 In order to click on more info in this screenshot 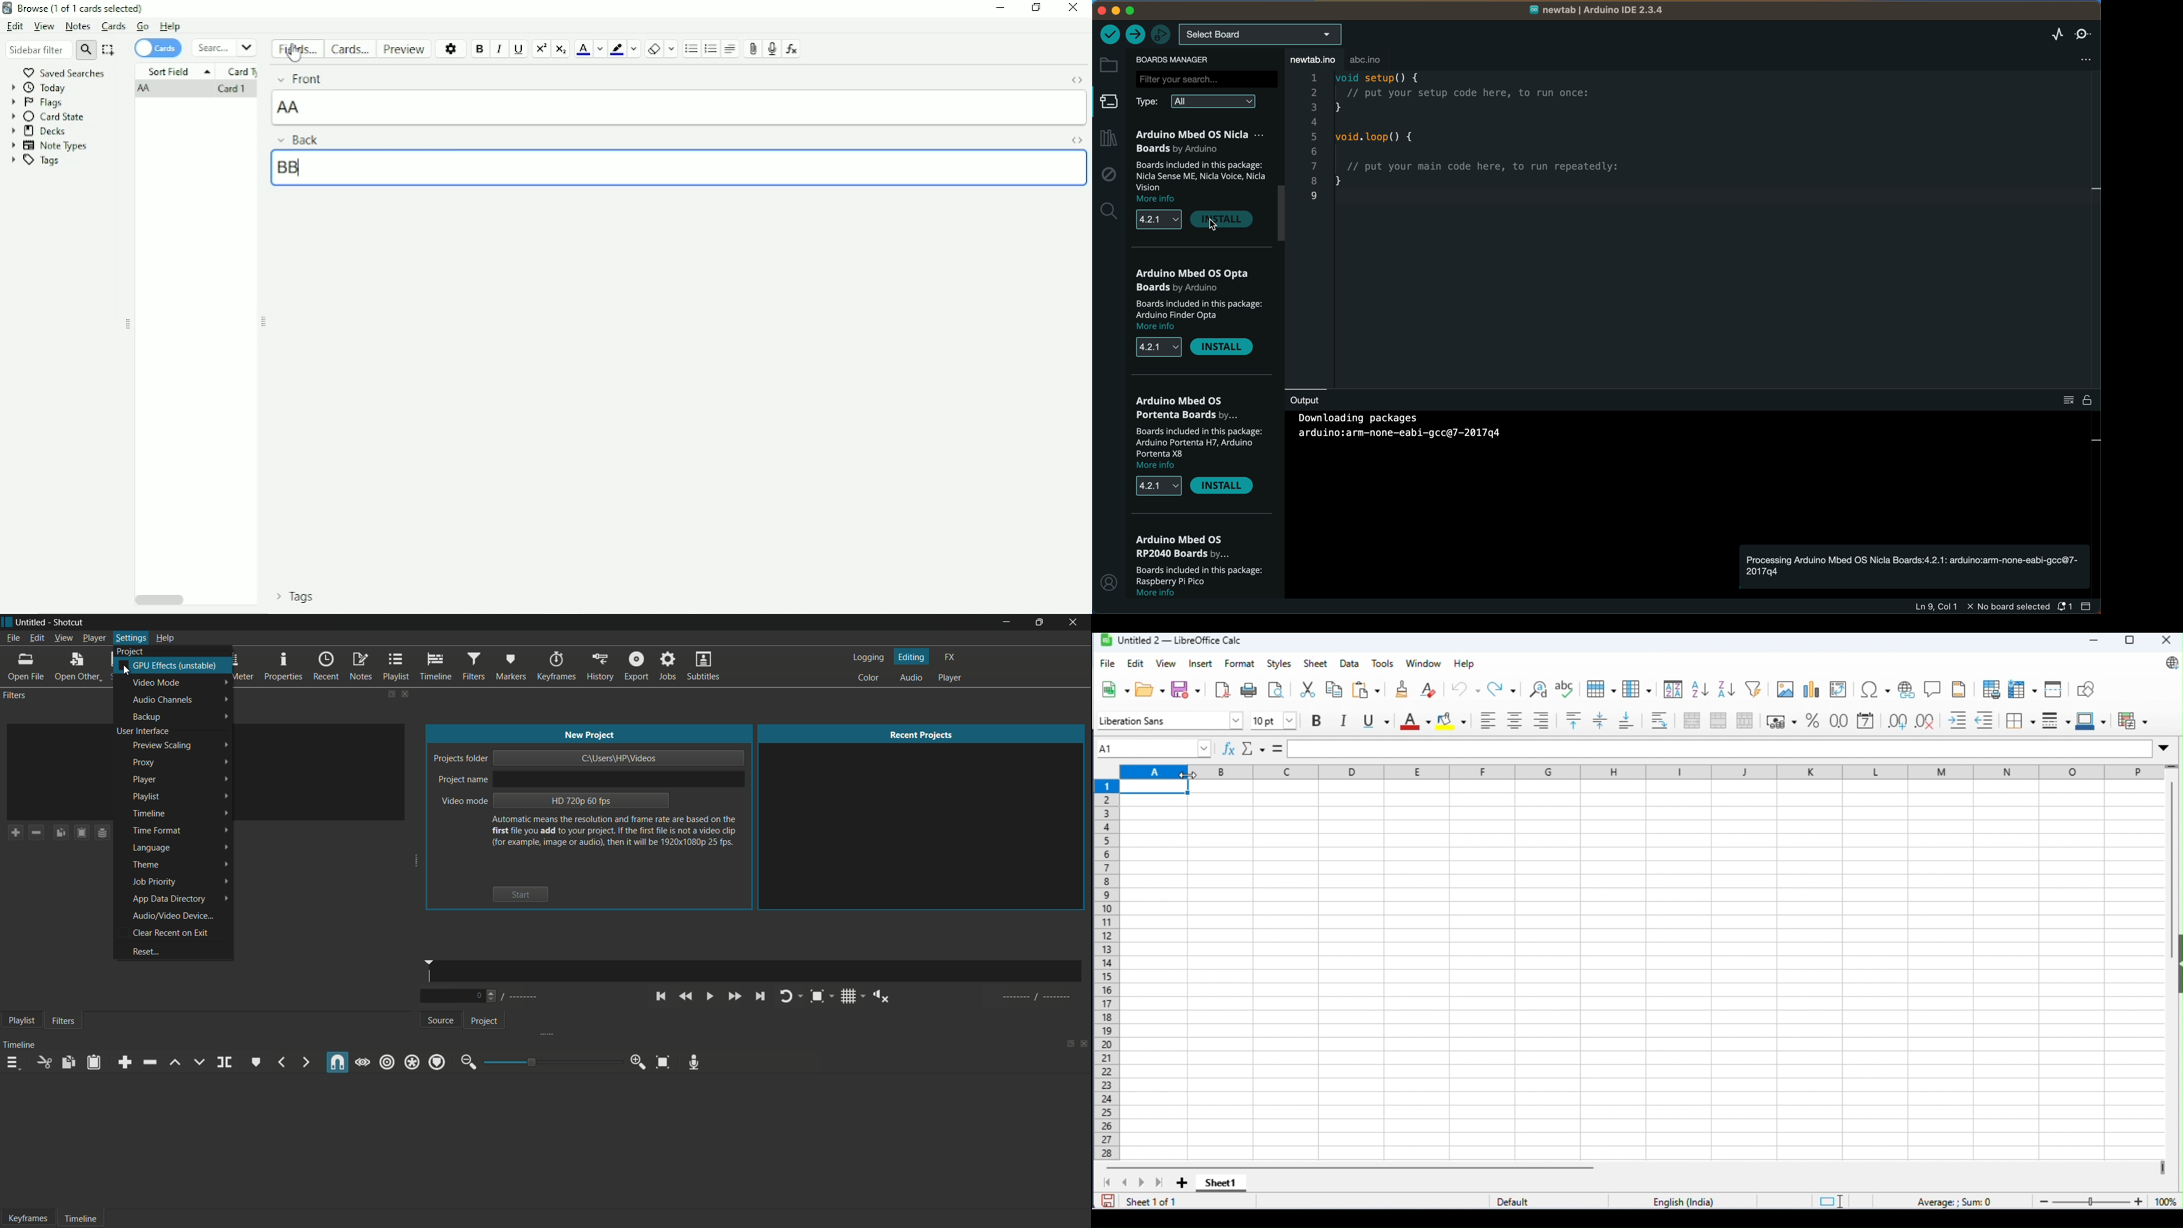, I will do `click(1160, 466)`.